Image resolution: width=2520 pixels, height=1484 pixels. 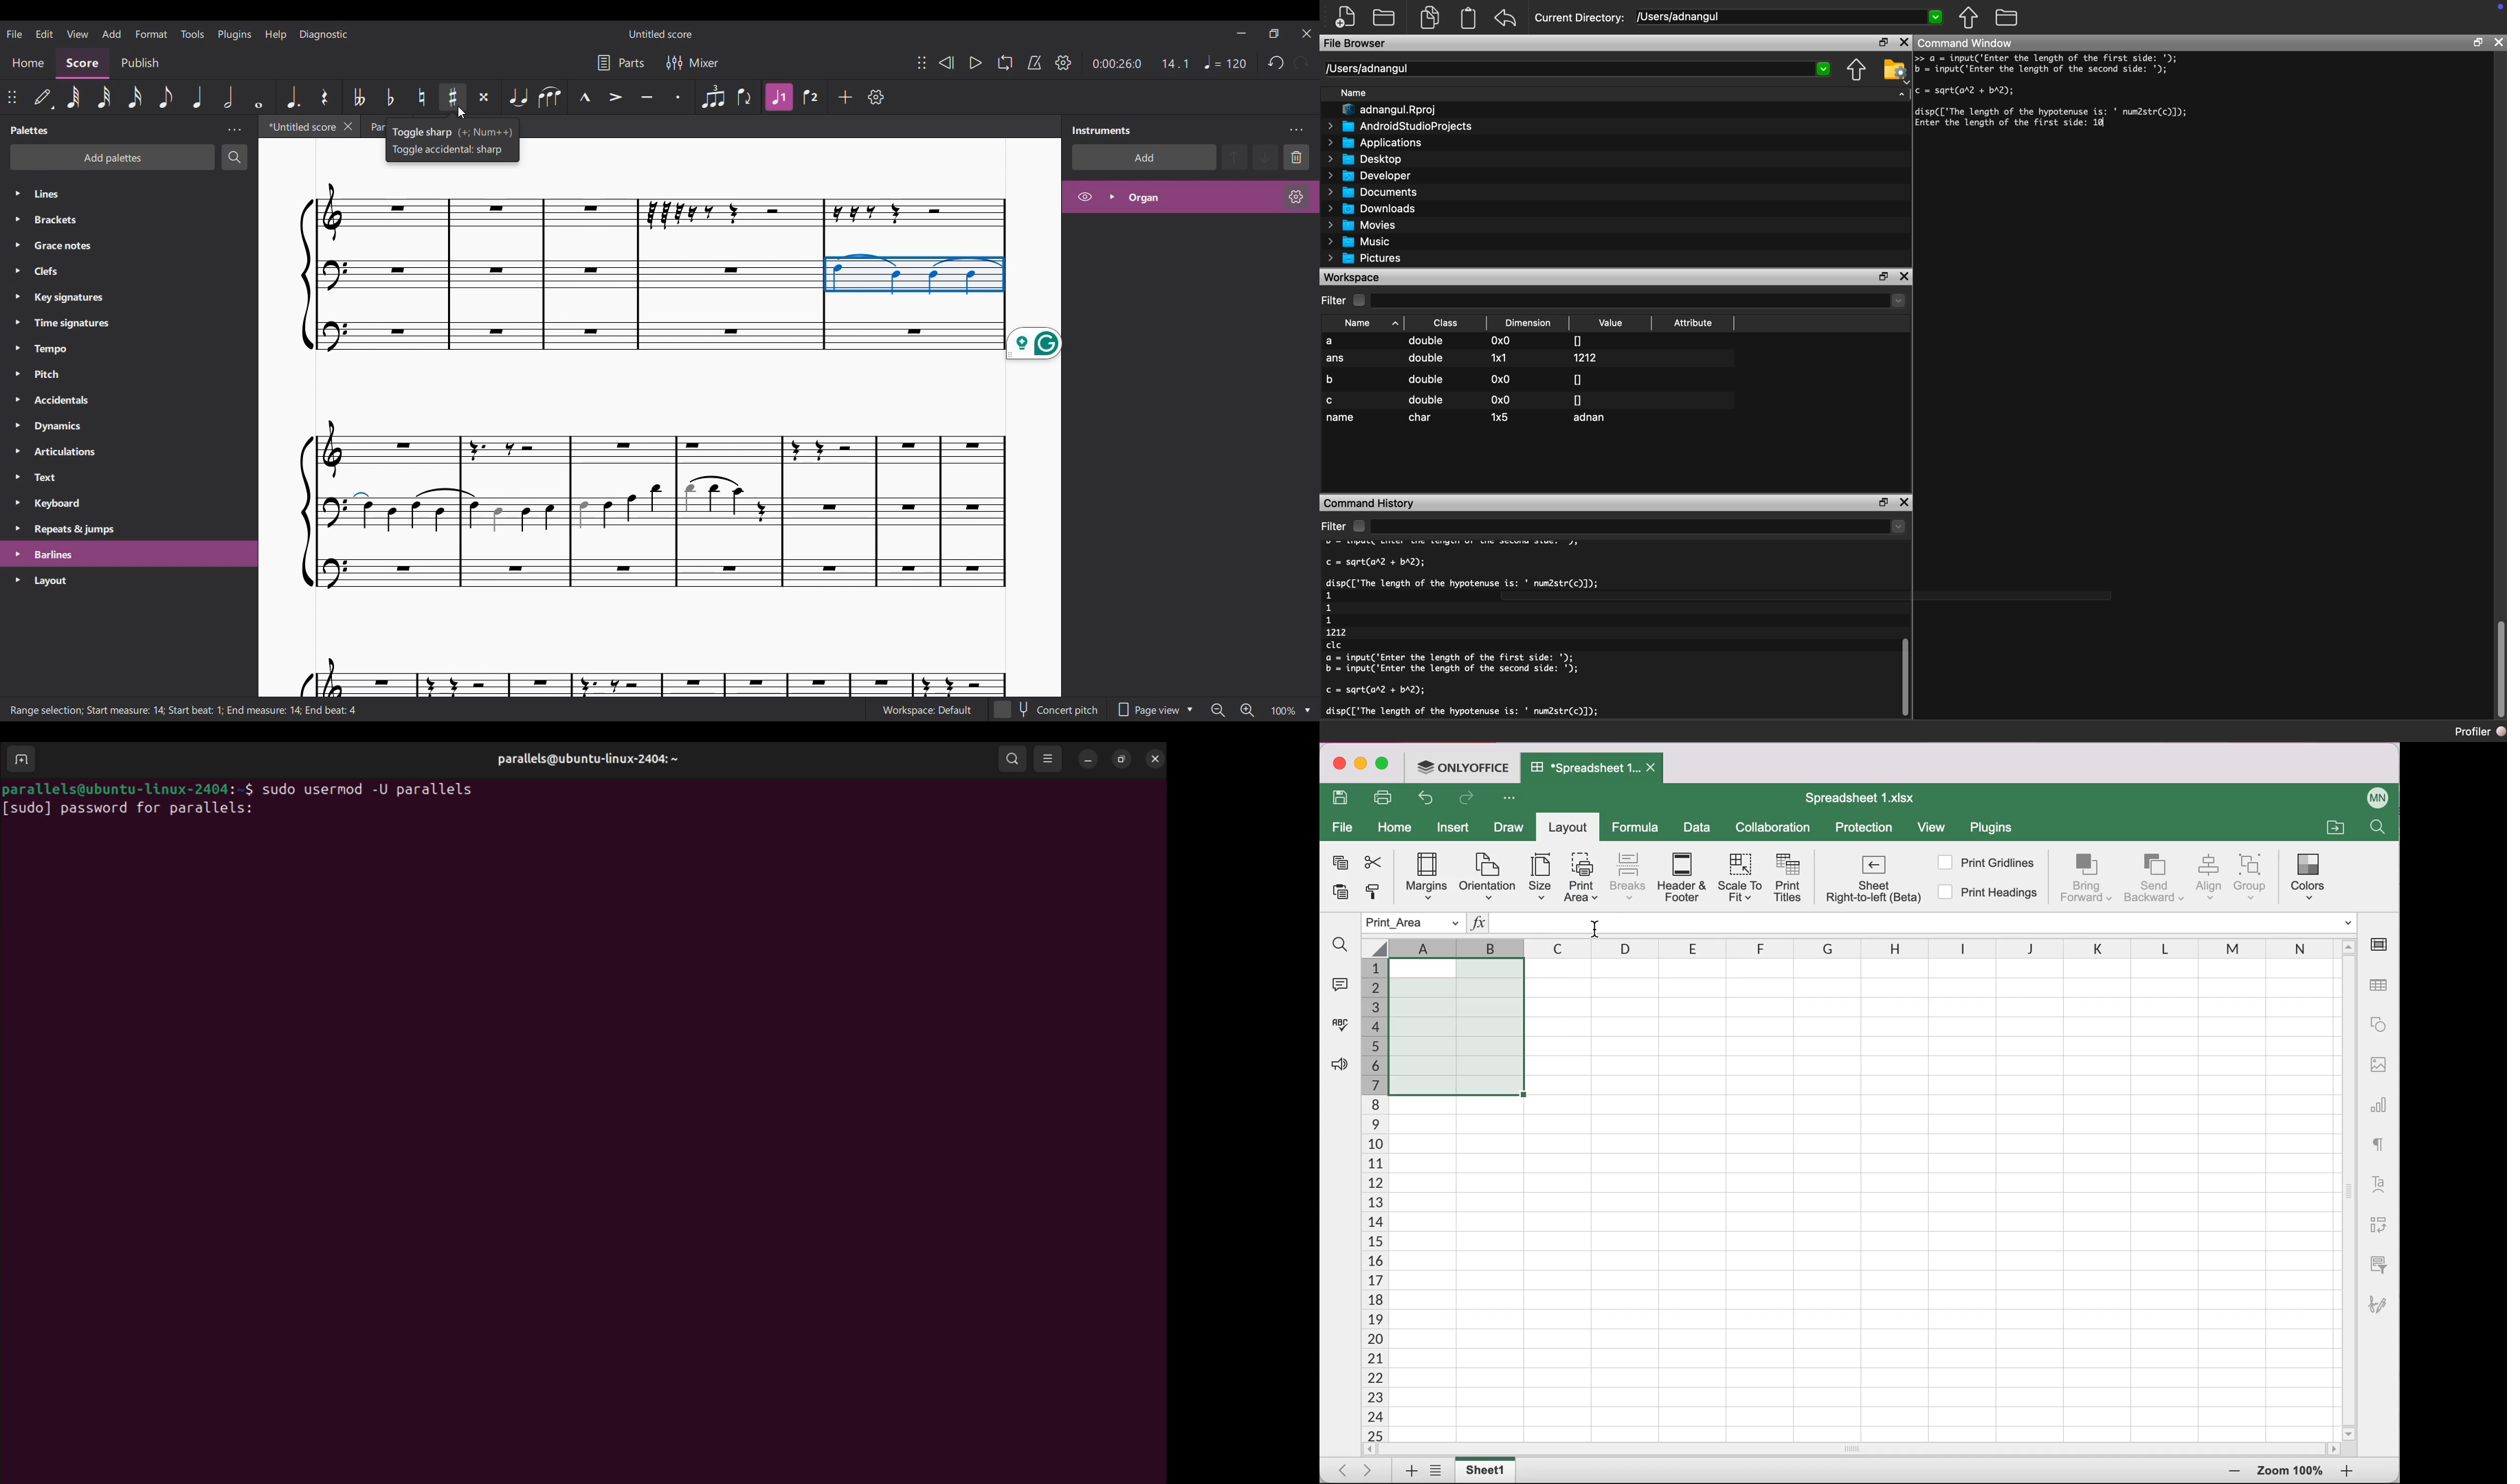 What do you see at coordinates (43, 96) in the screenshot?
I see `Default` at bounding box center [43, 96].